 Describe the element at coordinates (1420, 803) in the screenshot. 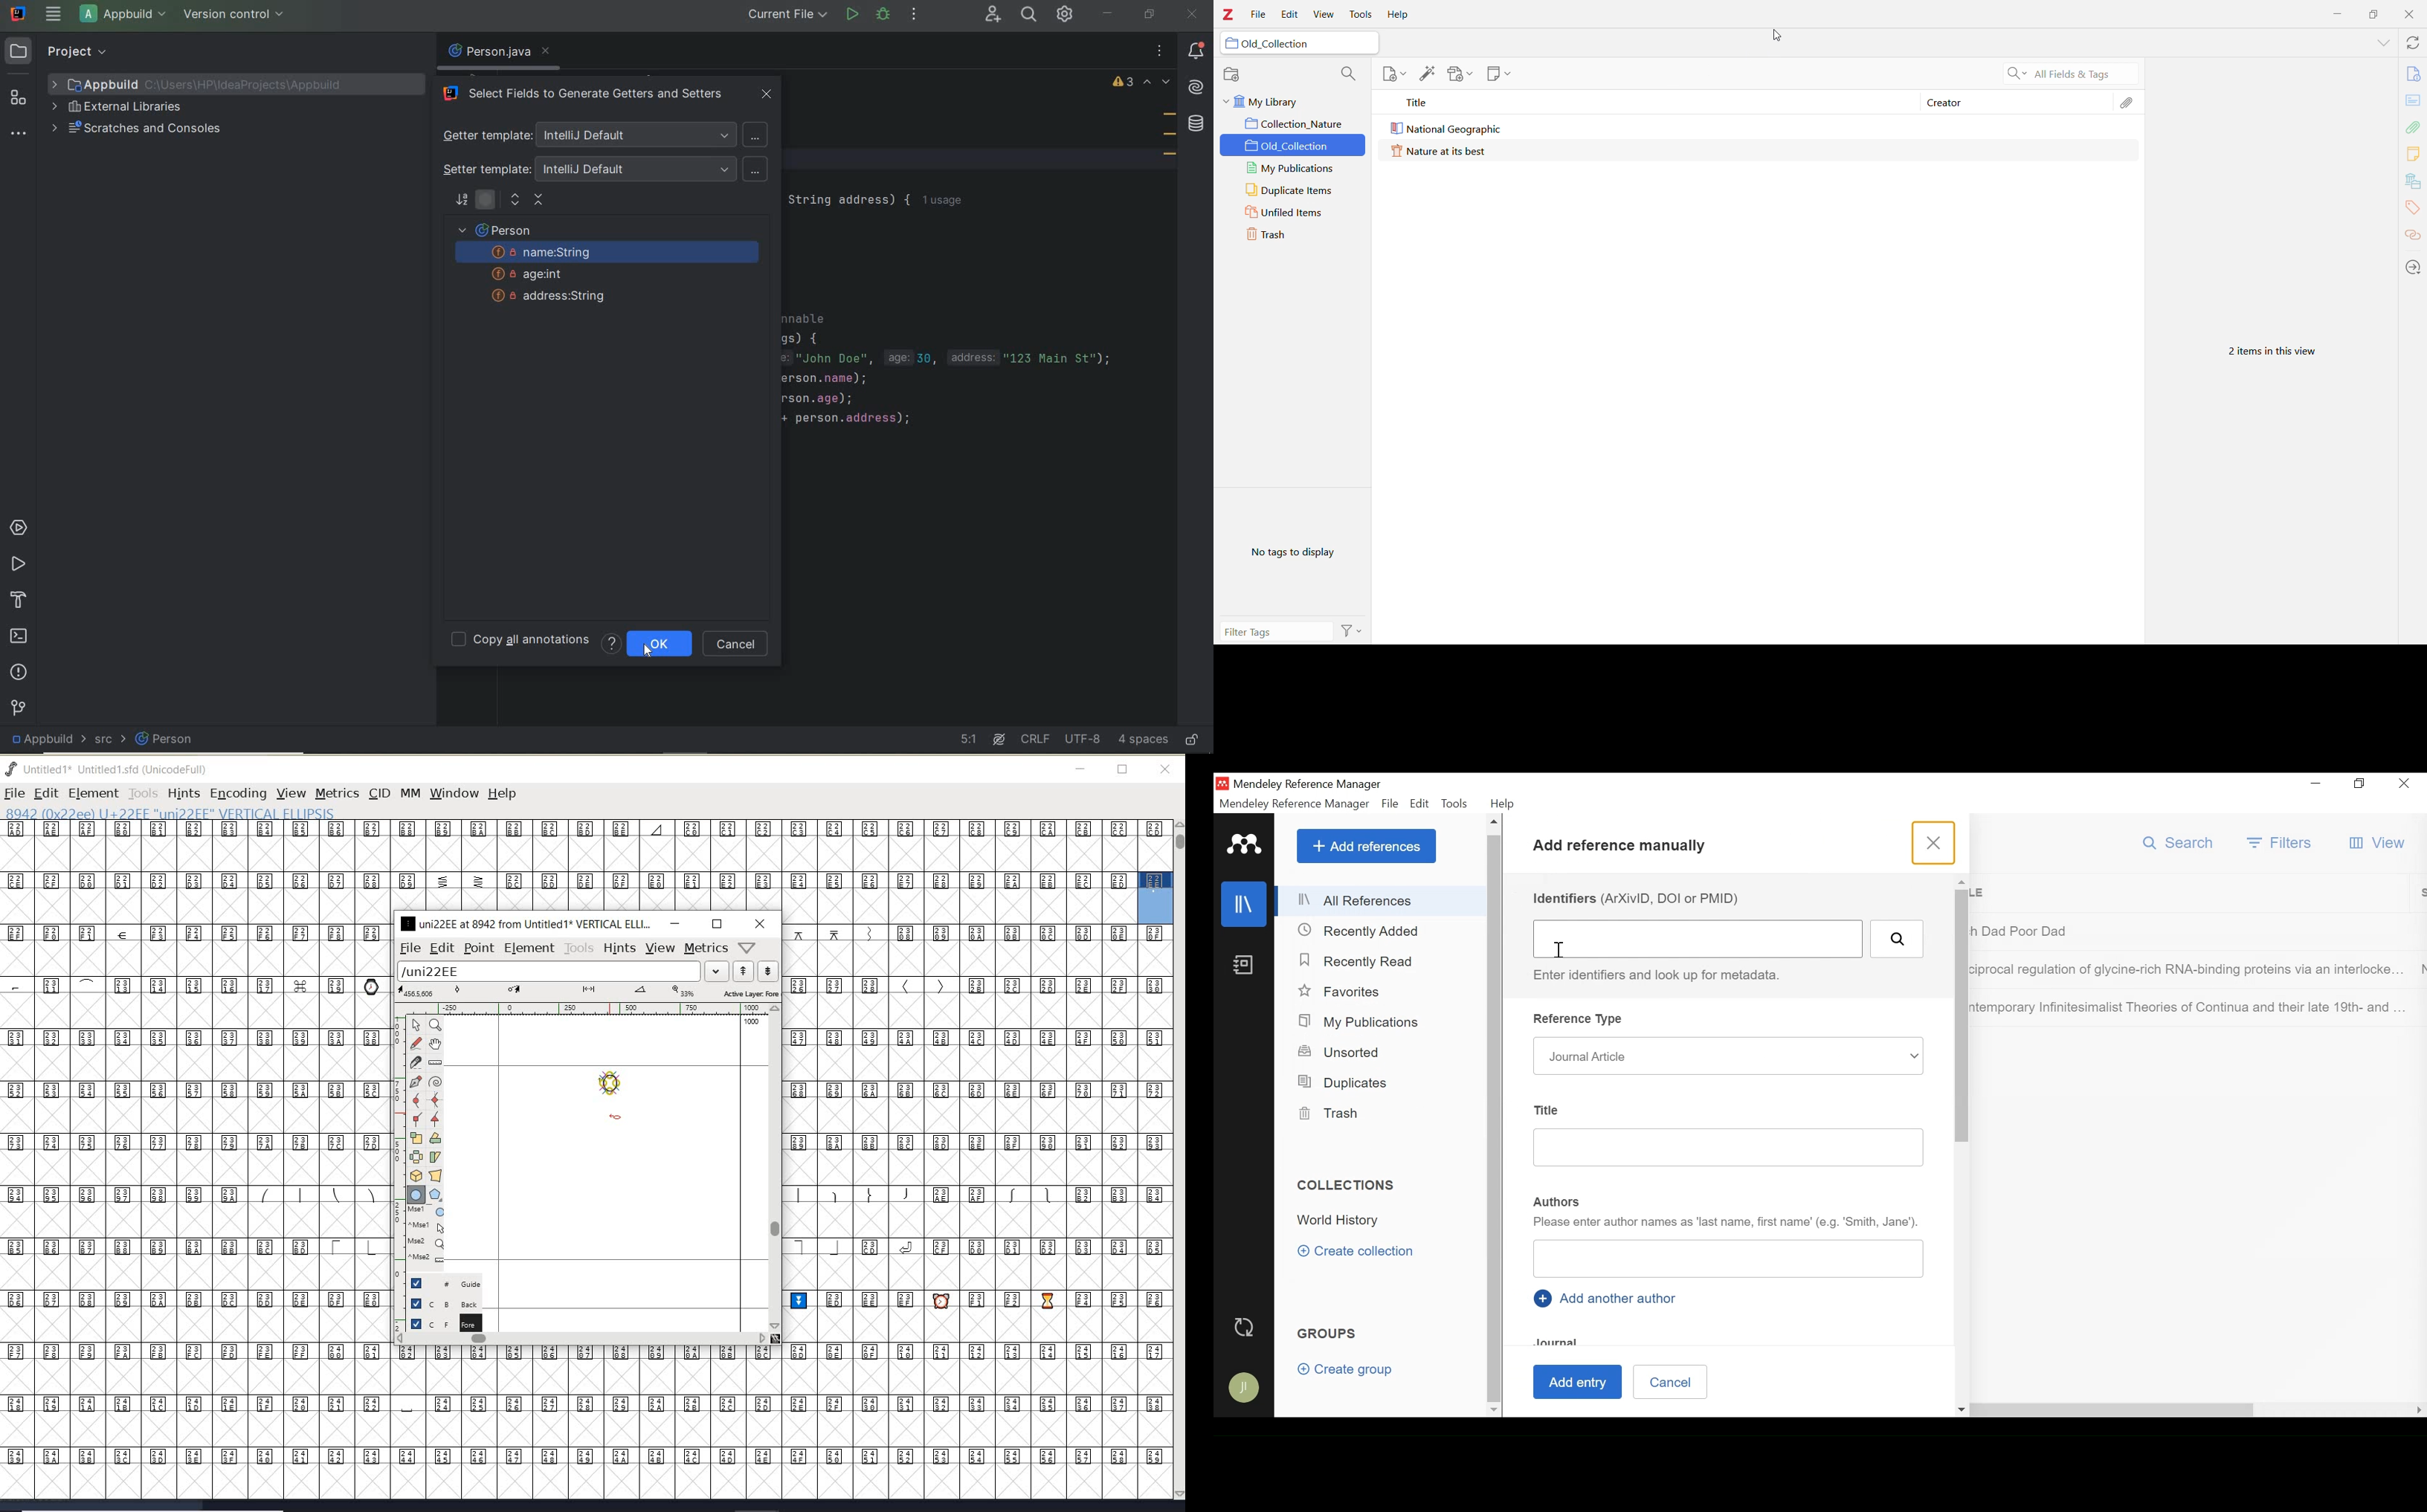

I see `Edit` at that location.